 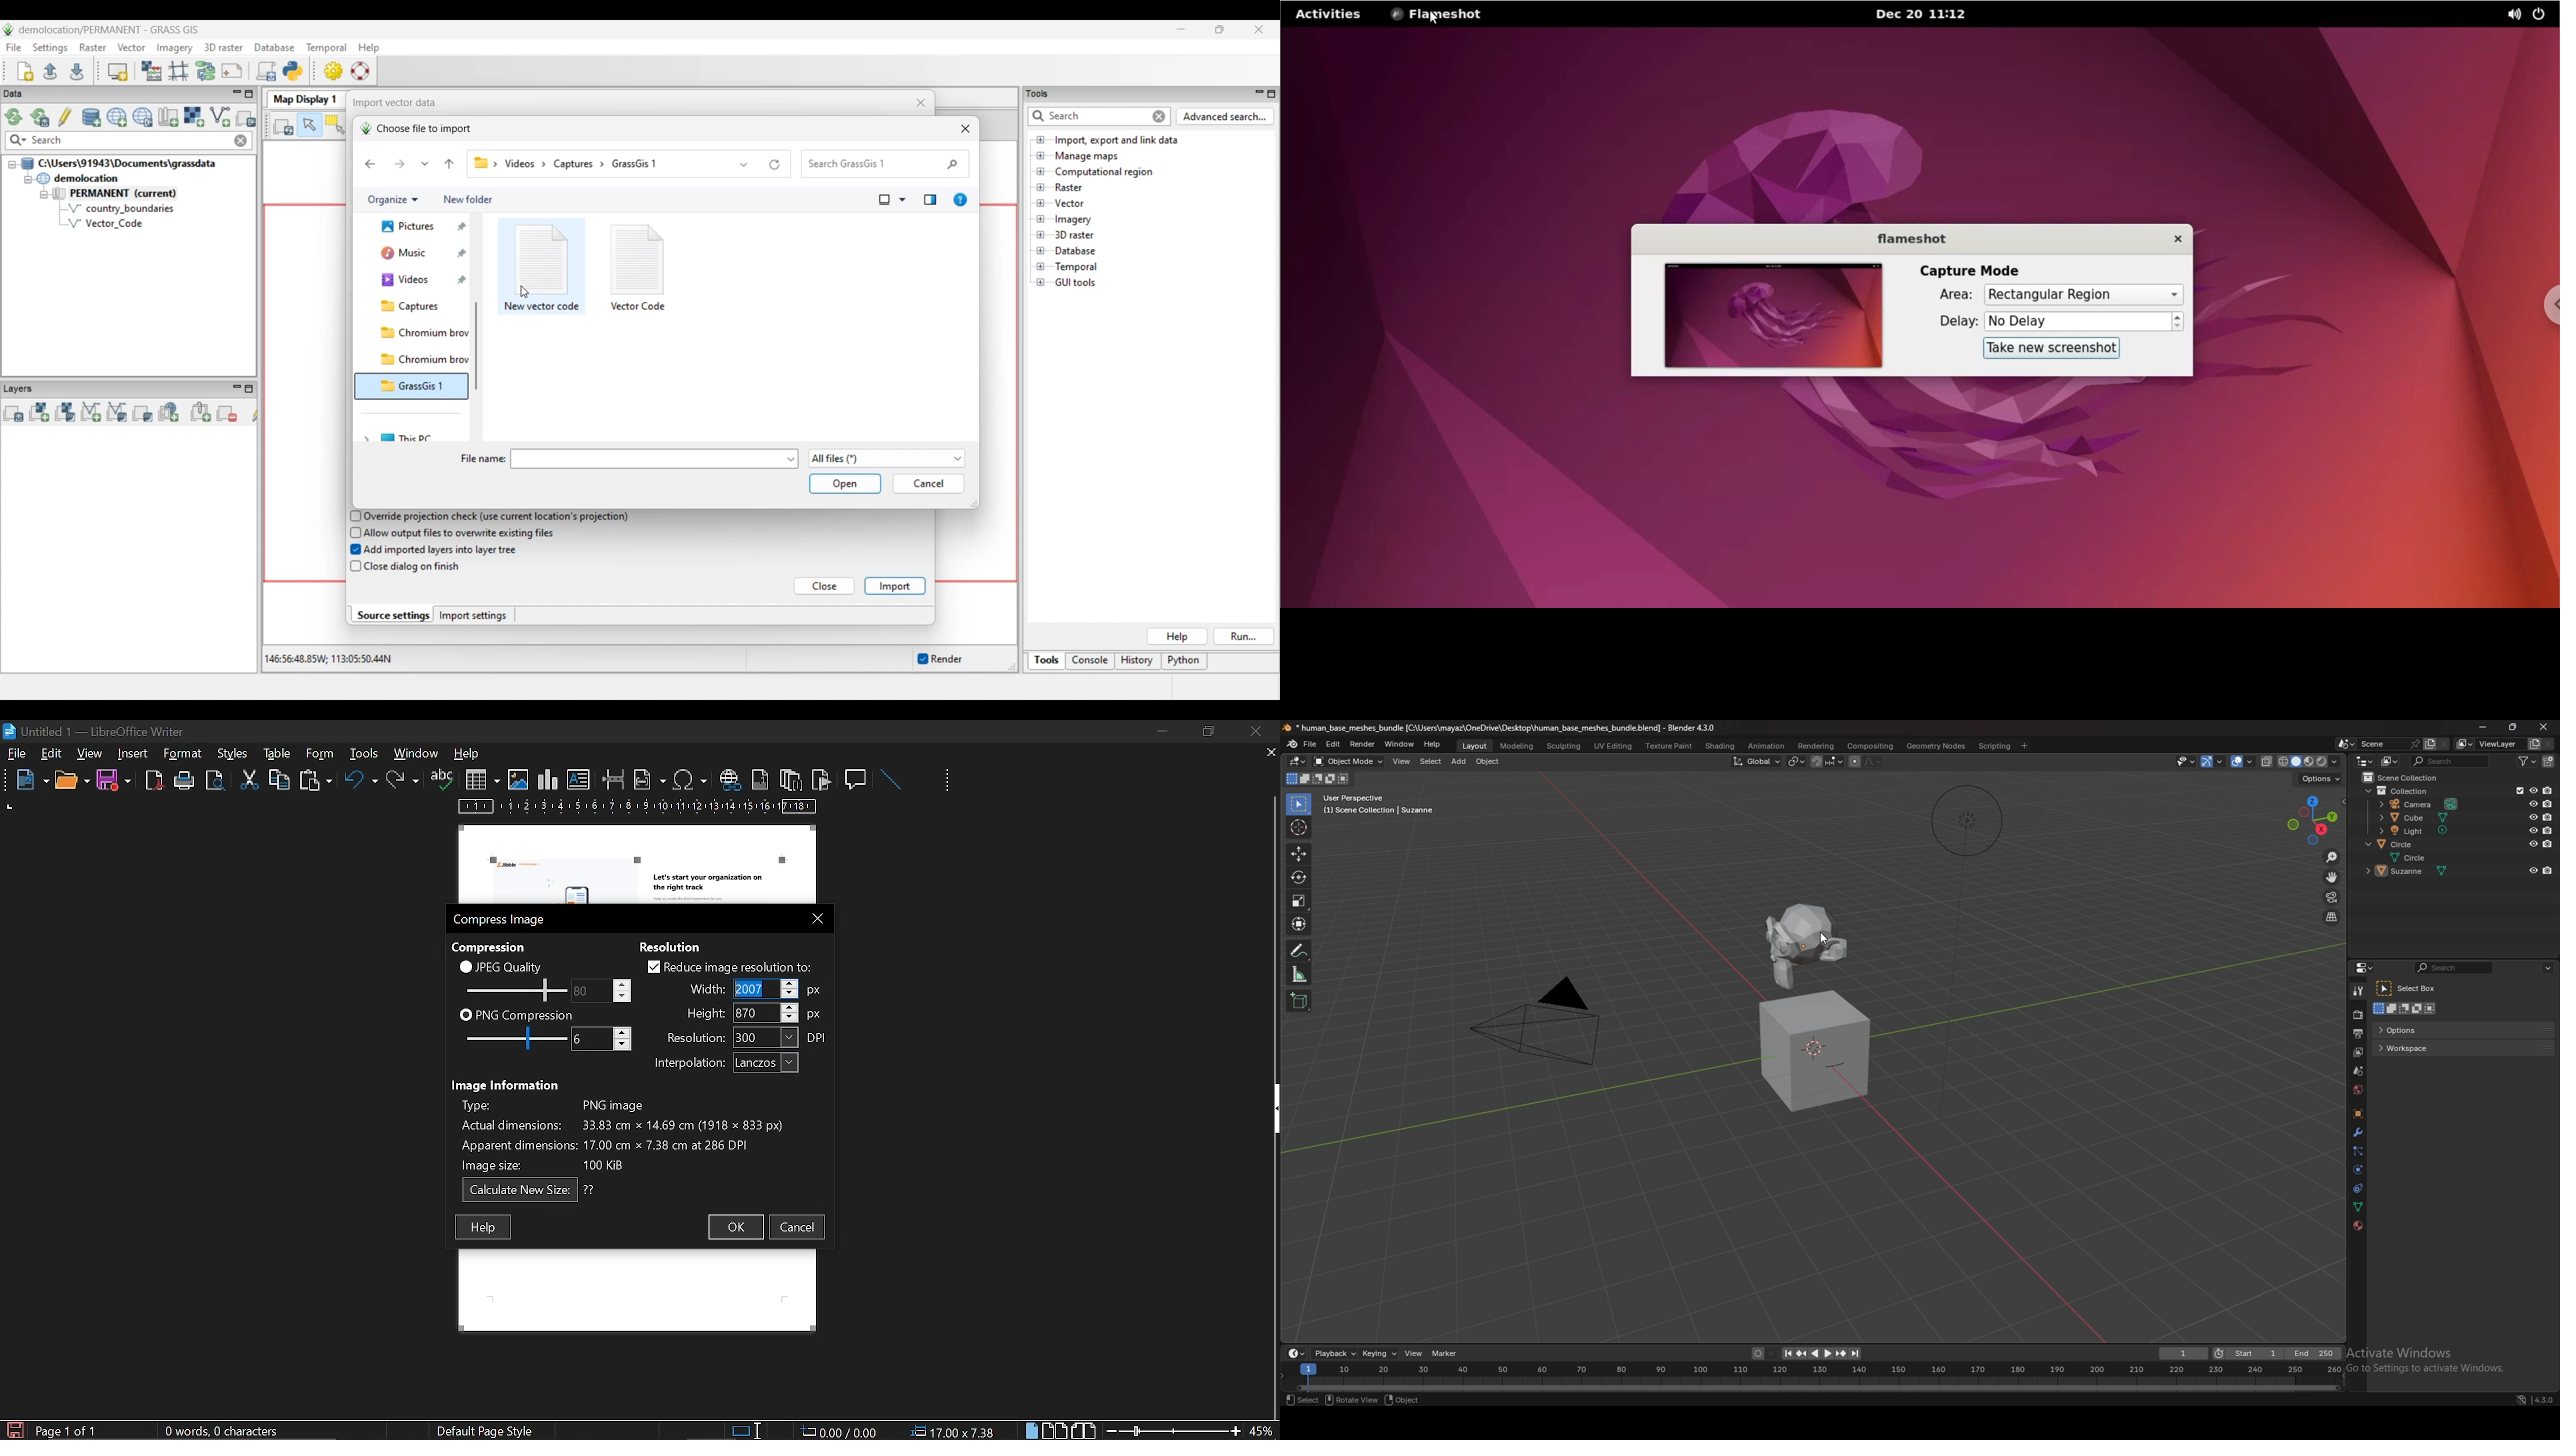 What do you see at coordinates (2358, 1133) in the screenshot?
I see `modifier` at bounding box center [2358, 1133].